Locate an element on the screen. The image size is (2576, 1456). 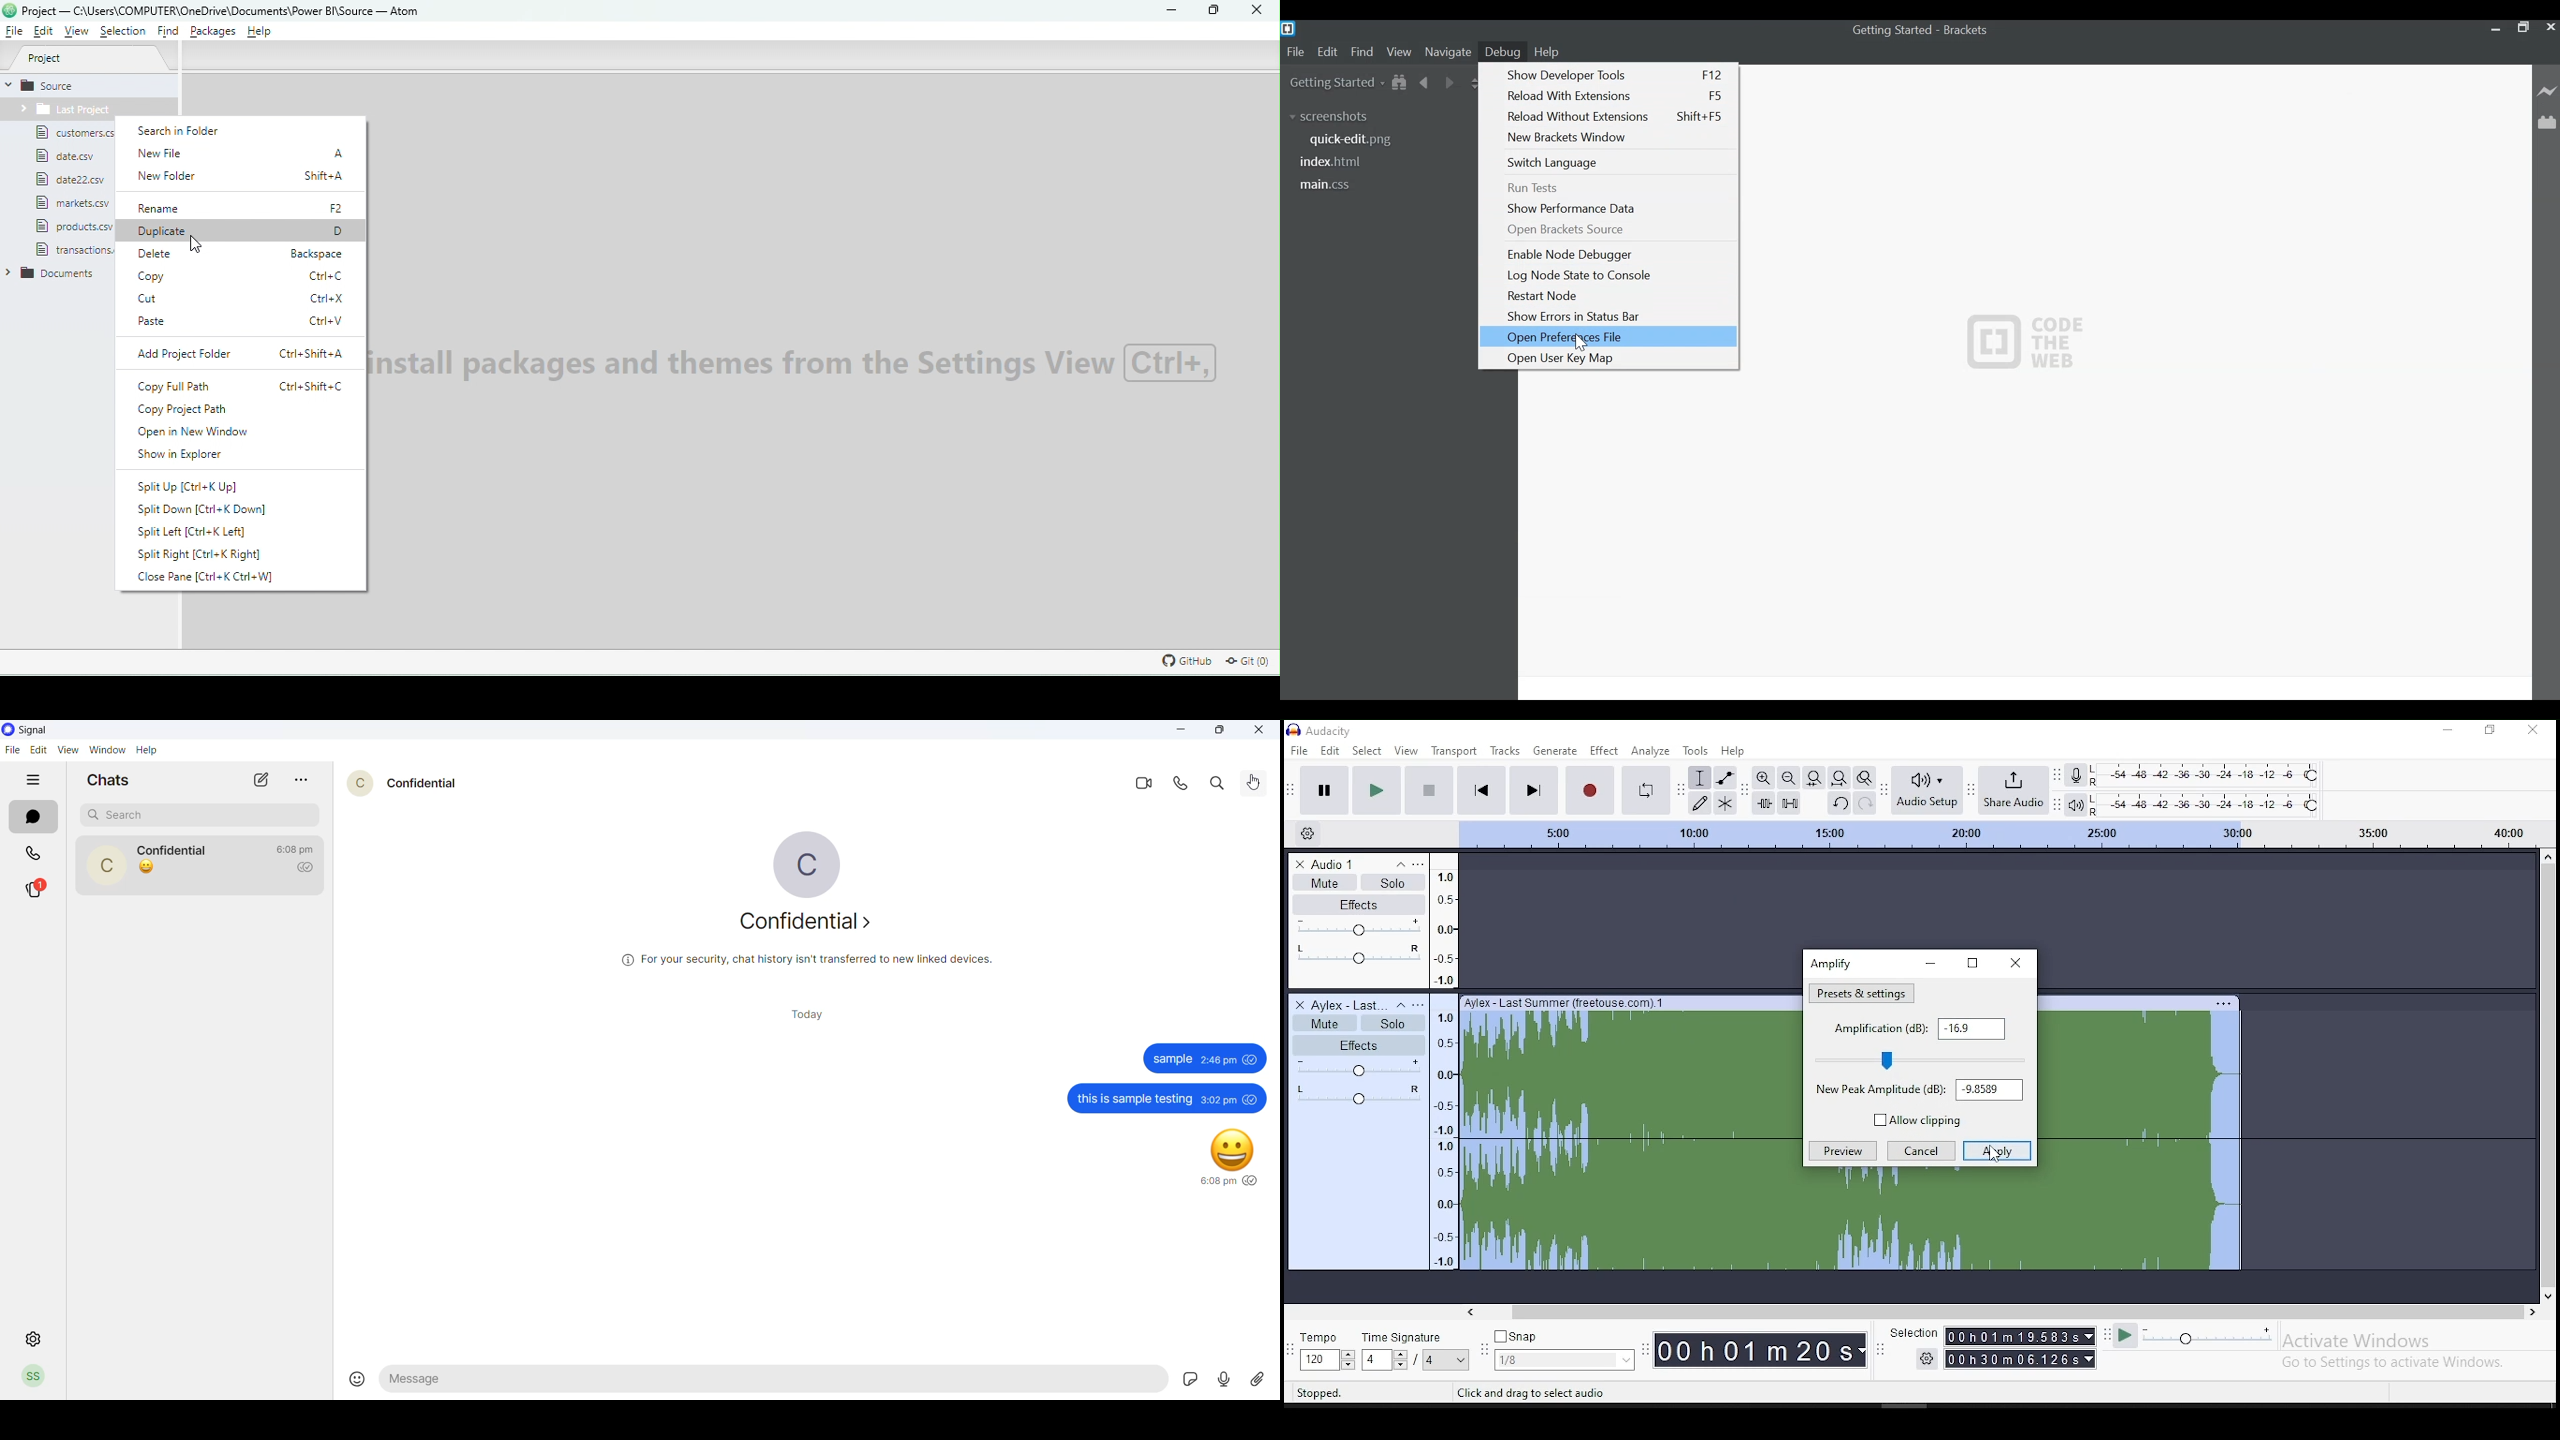
track is located at coordinates (1634, 1142).